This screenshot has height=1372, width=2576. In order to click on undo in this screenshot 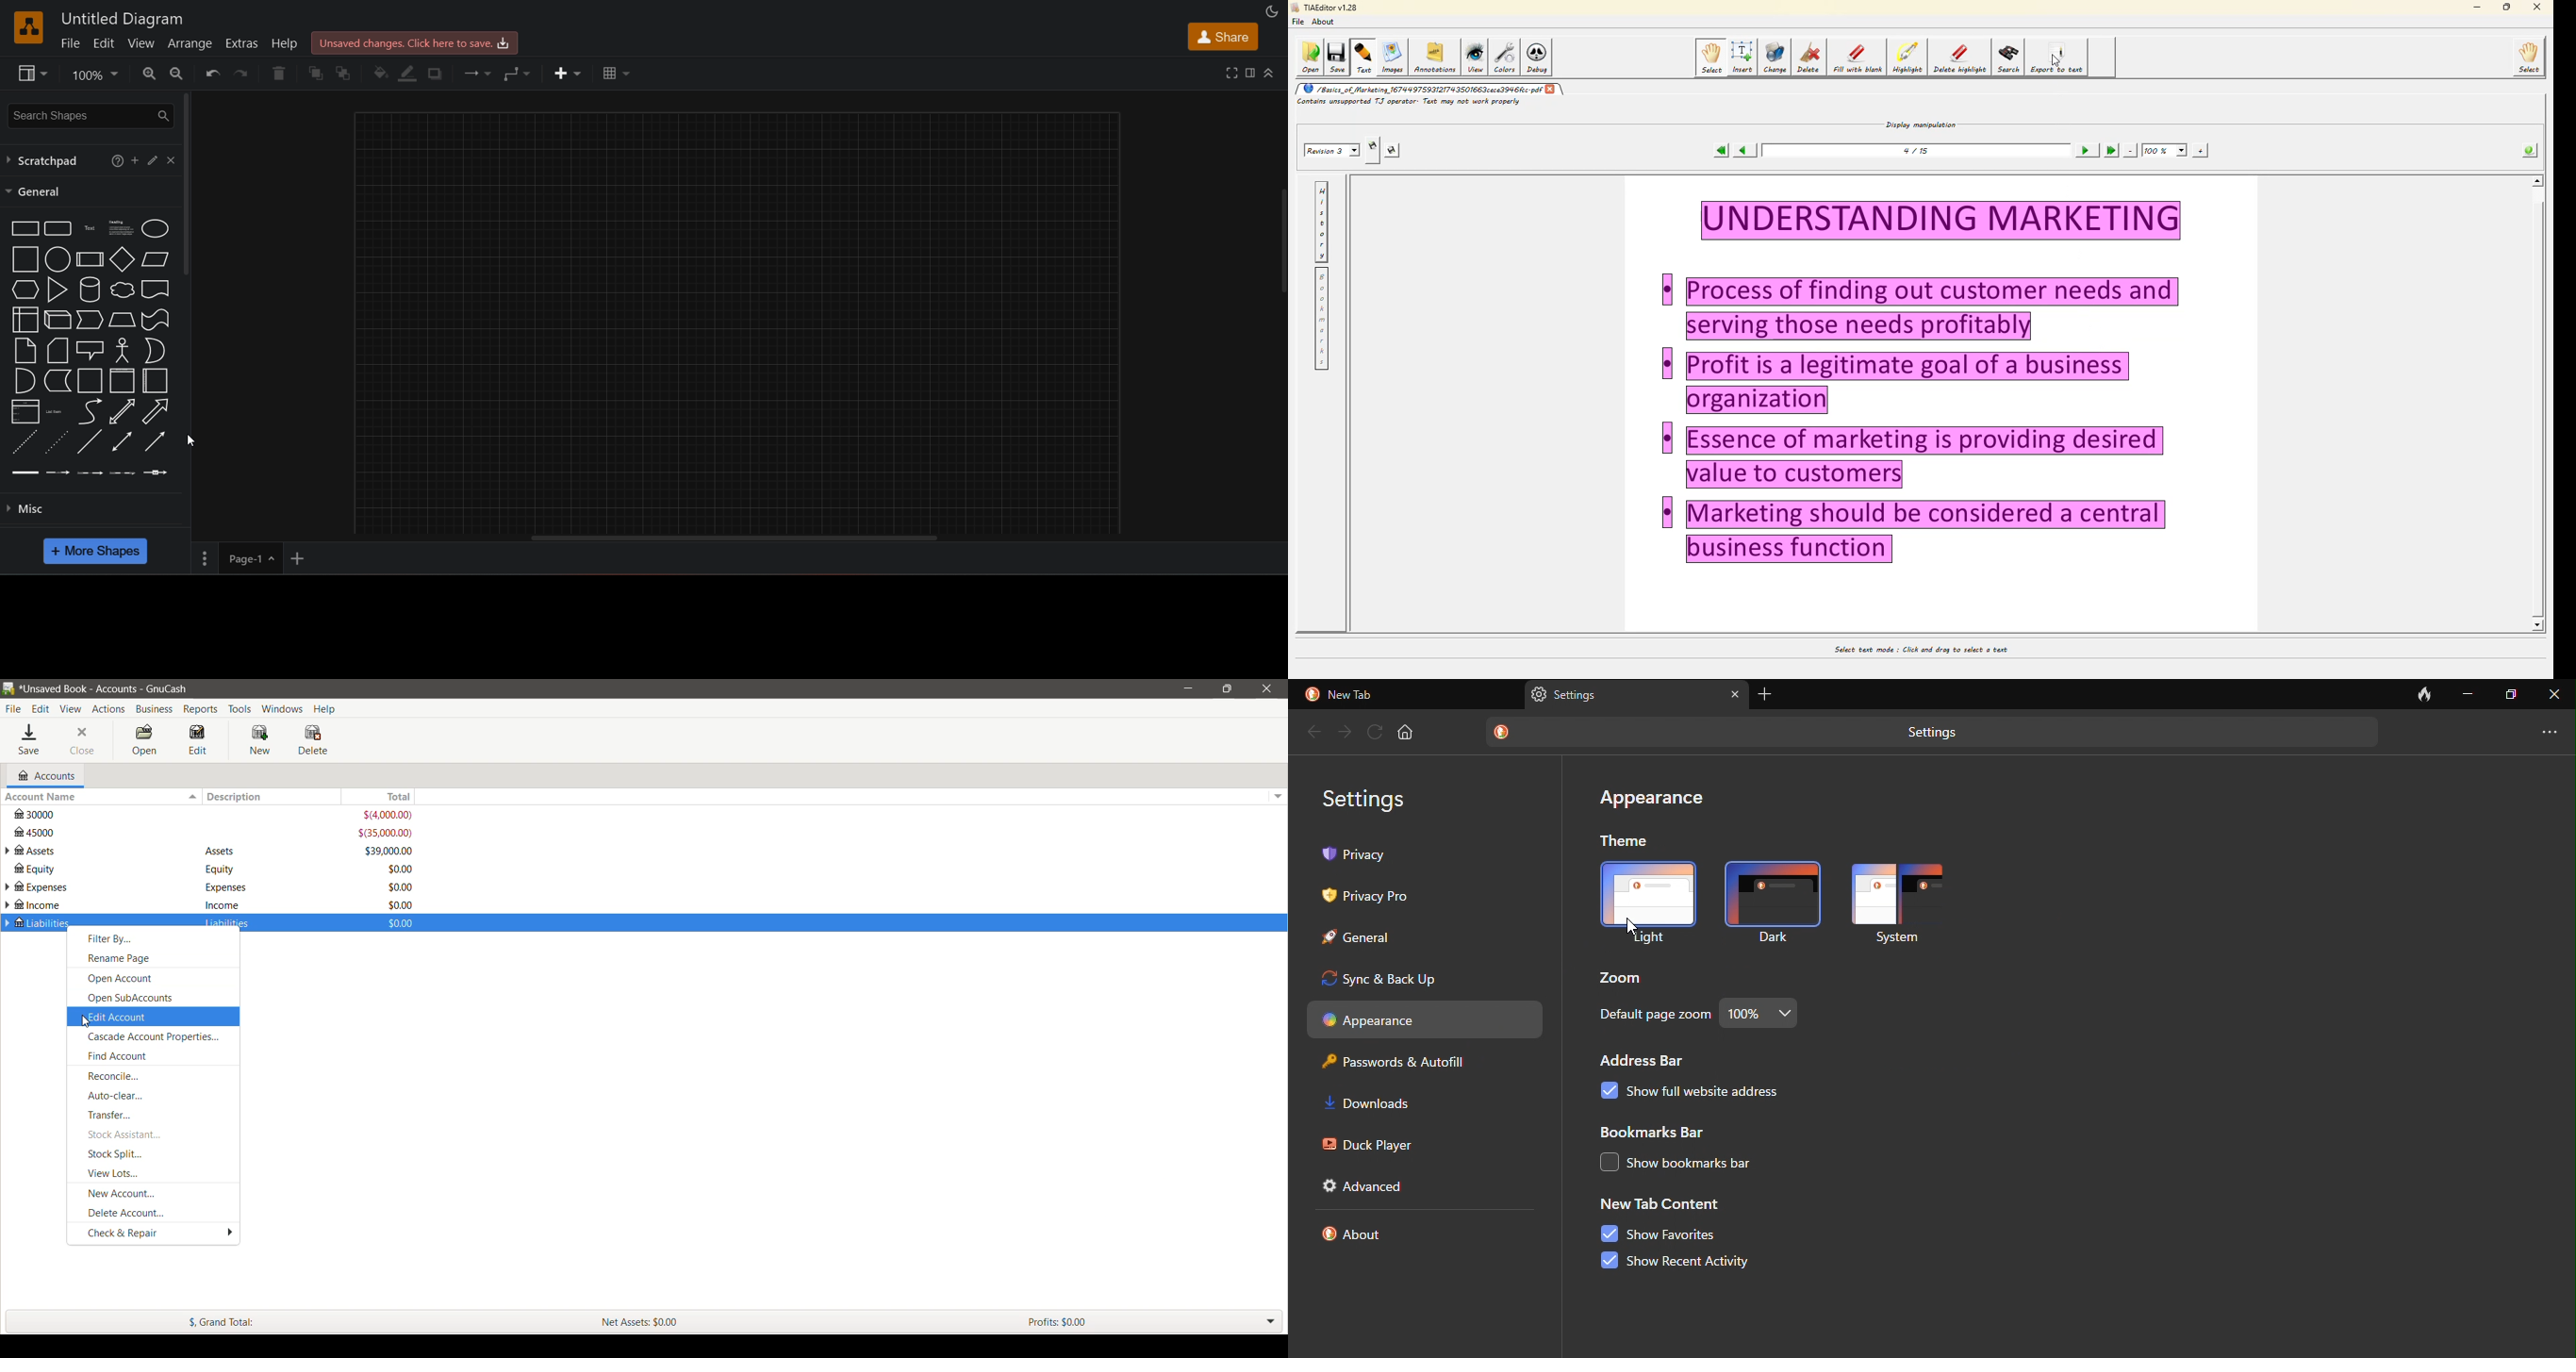, I will do `click(212, 73)`.